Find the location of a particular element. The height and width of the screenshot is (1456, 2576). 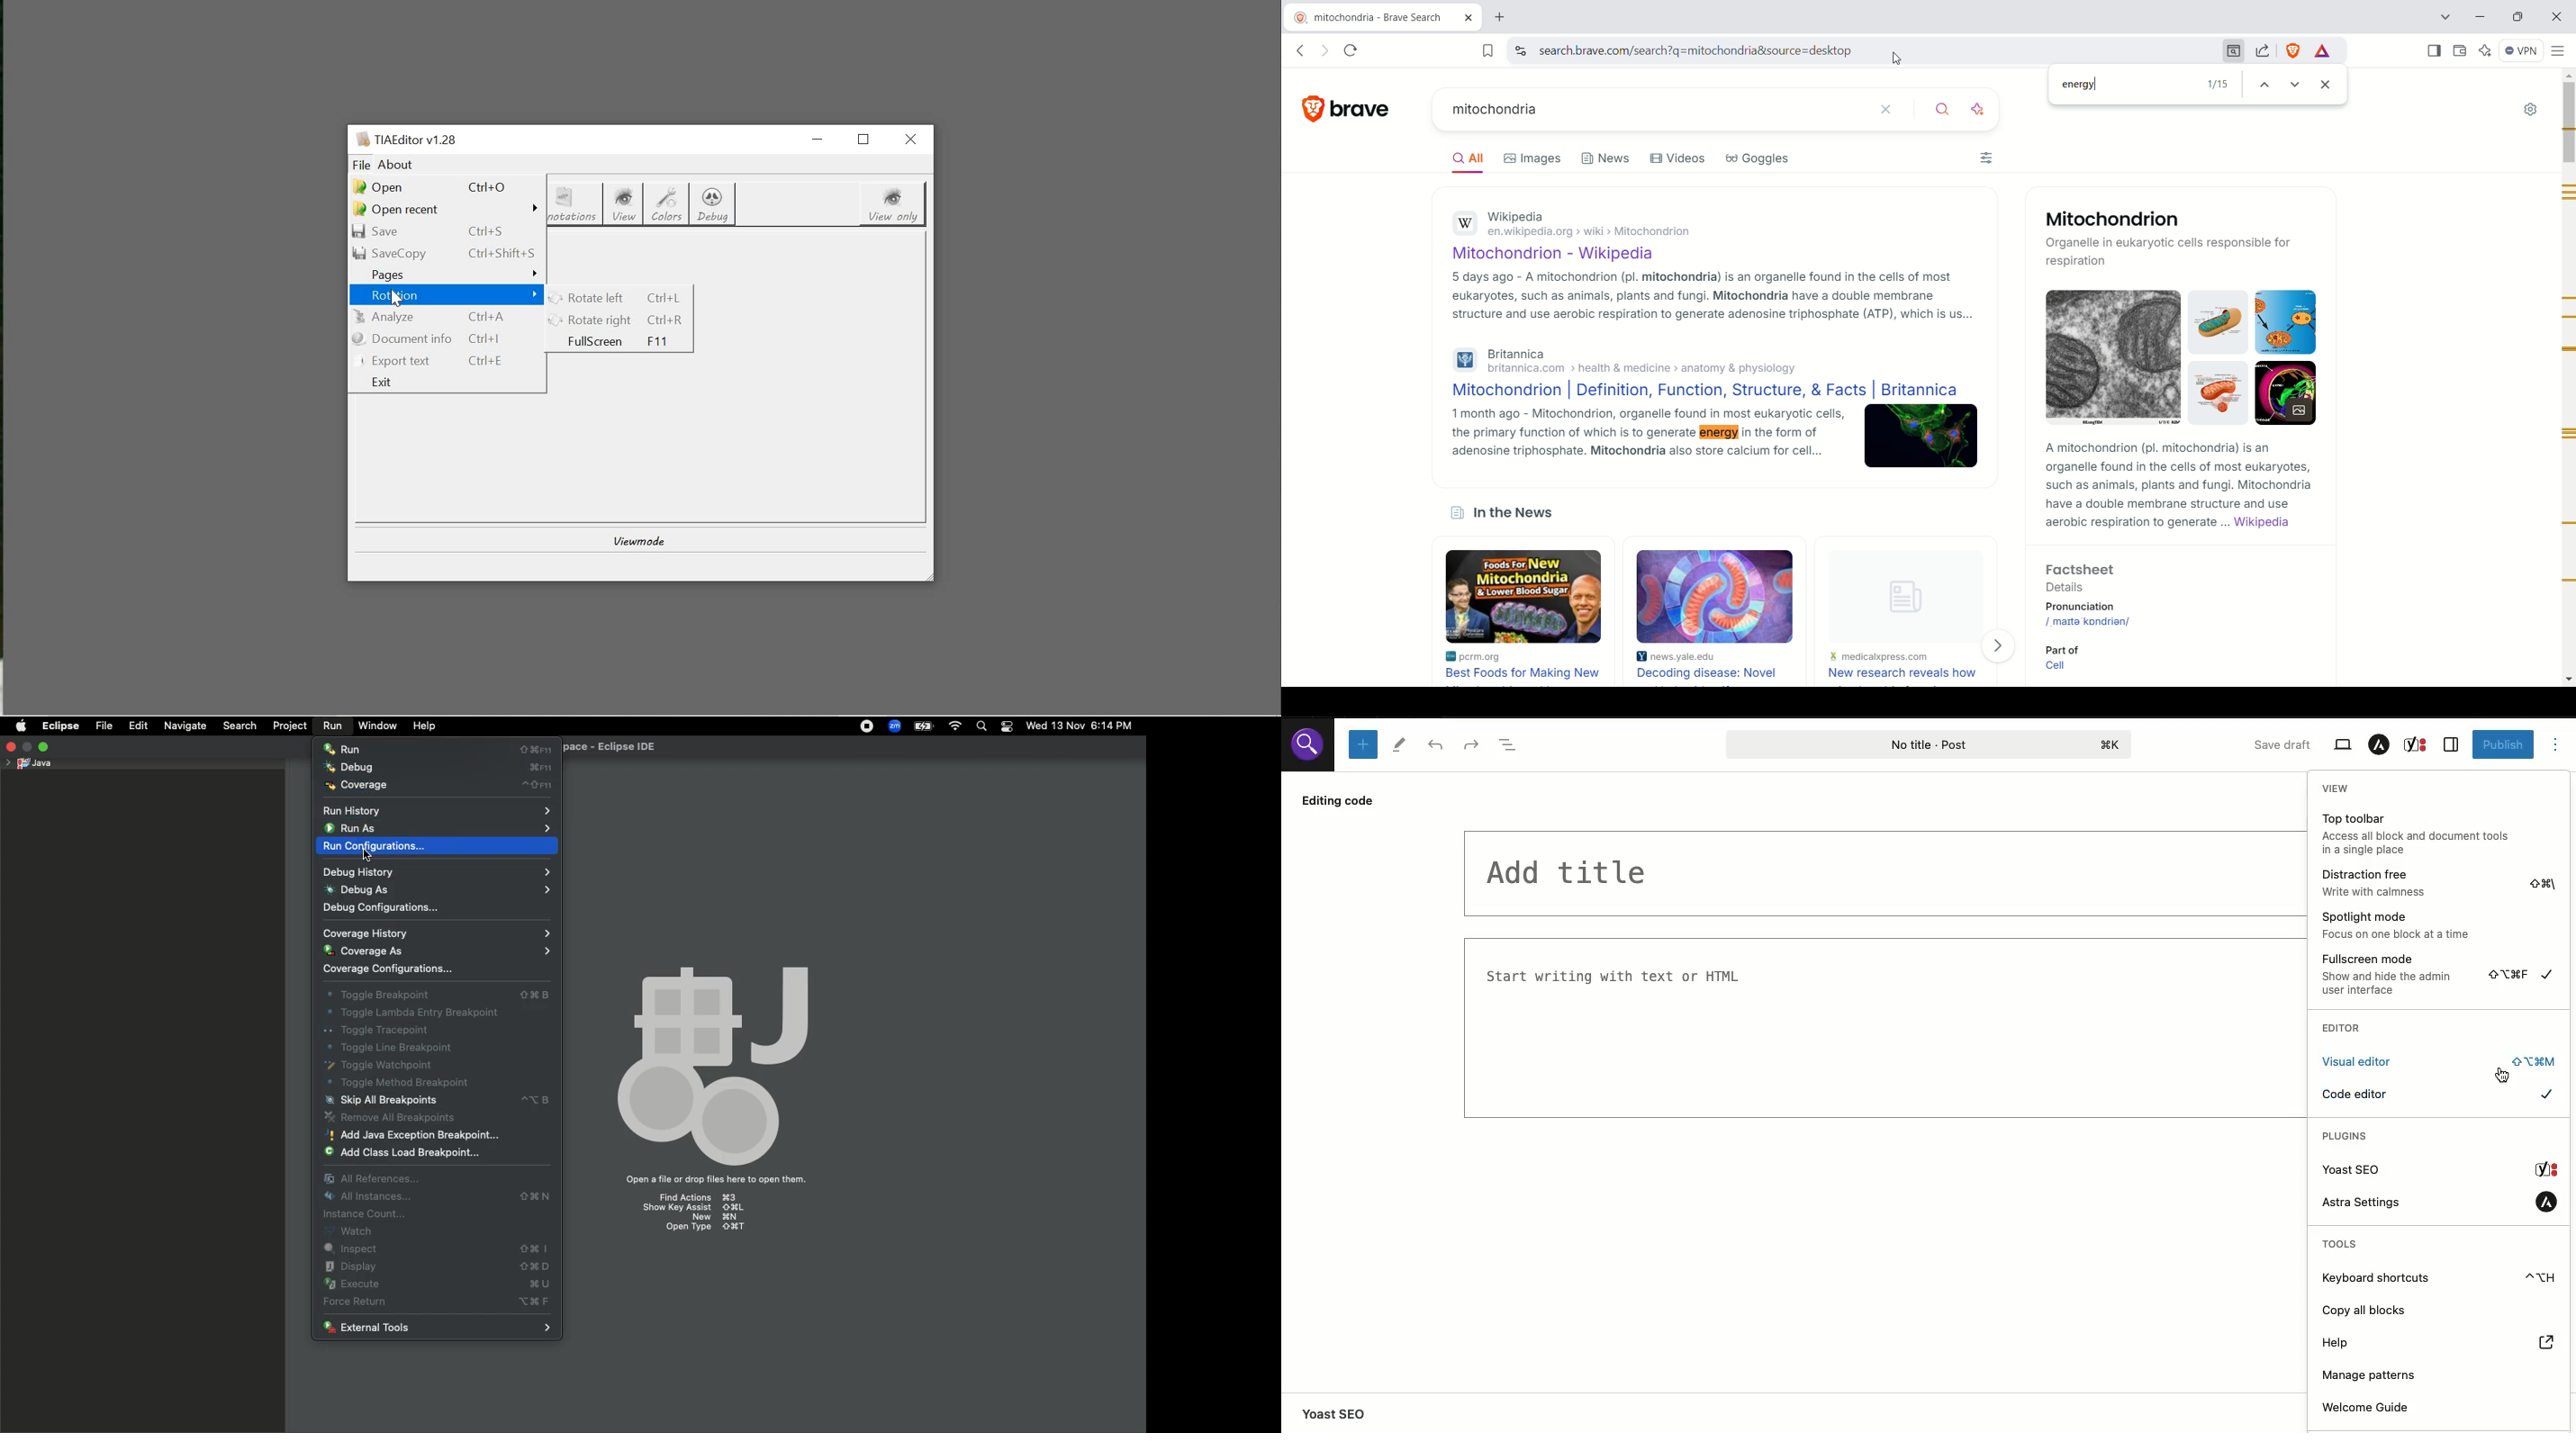

show key assist ⇧⌘L is located at coordinates (694, 1208).